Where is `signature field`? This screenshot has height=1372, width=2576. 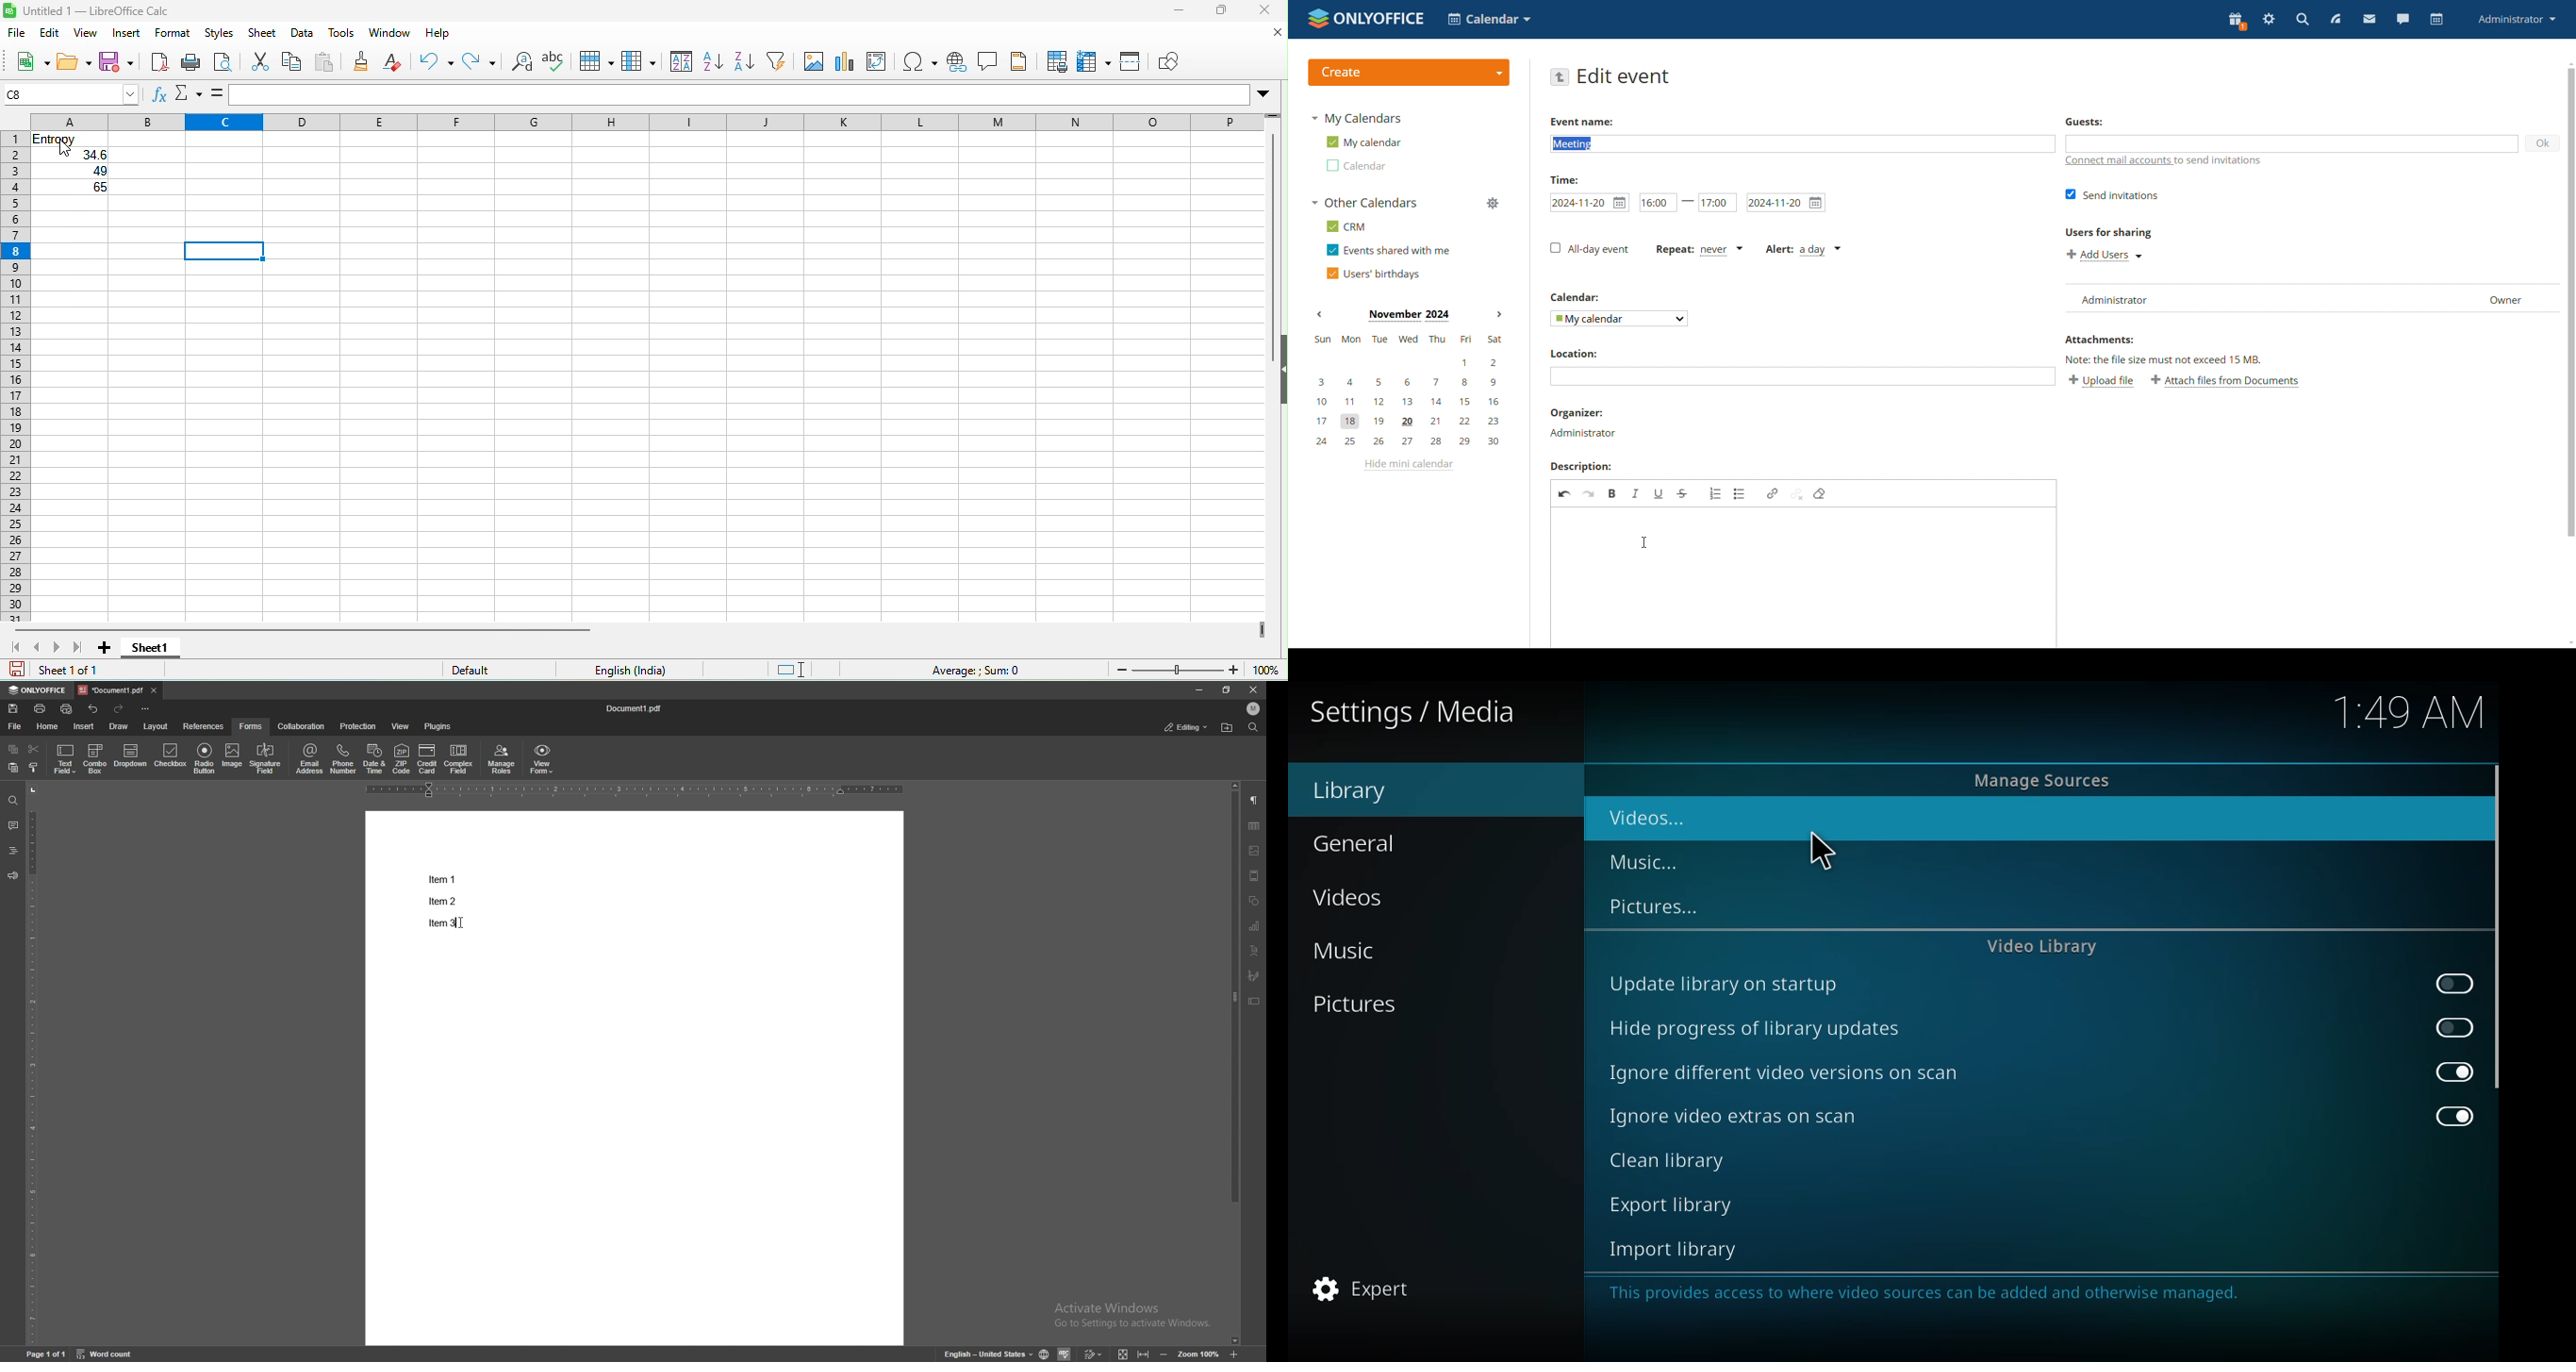
signature field is located at coordinates (1254, 975).